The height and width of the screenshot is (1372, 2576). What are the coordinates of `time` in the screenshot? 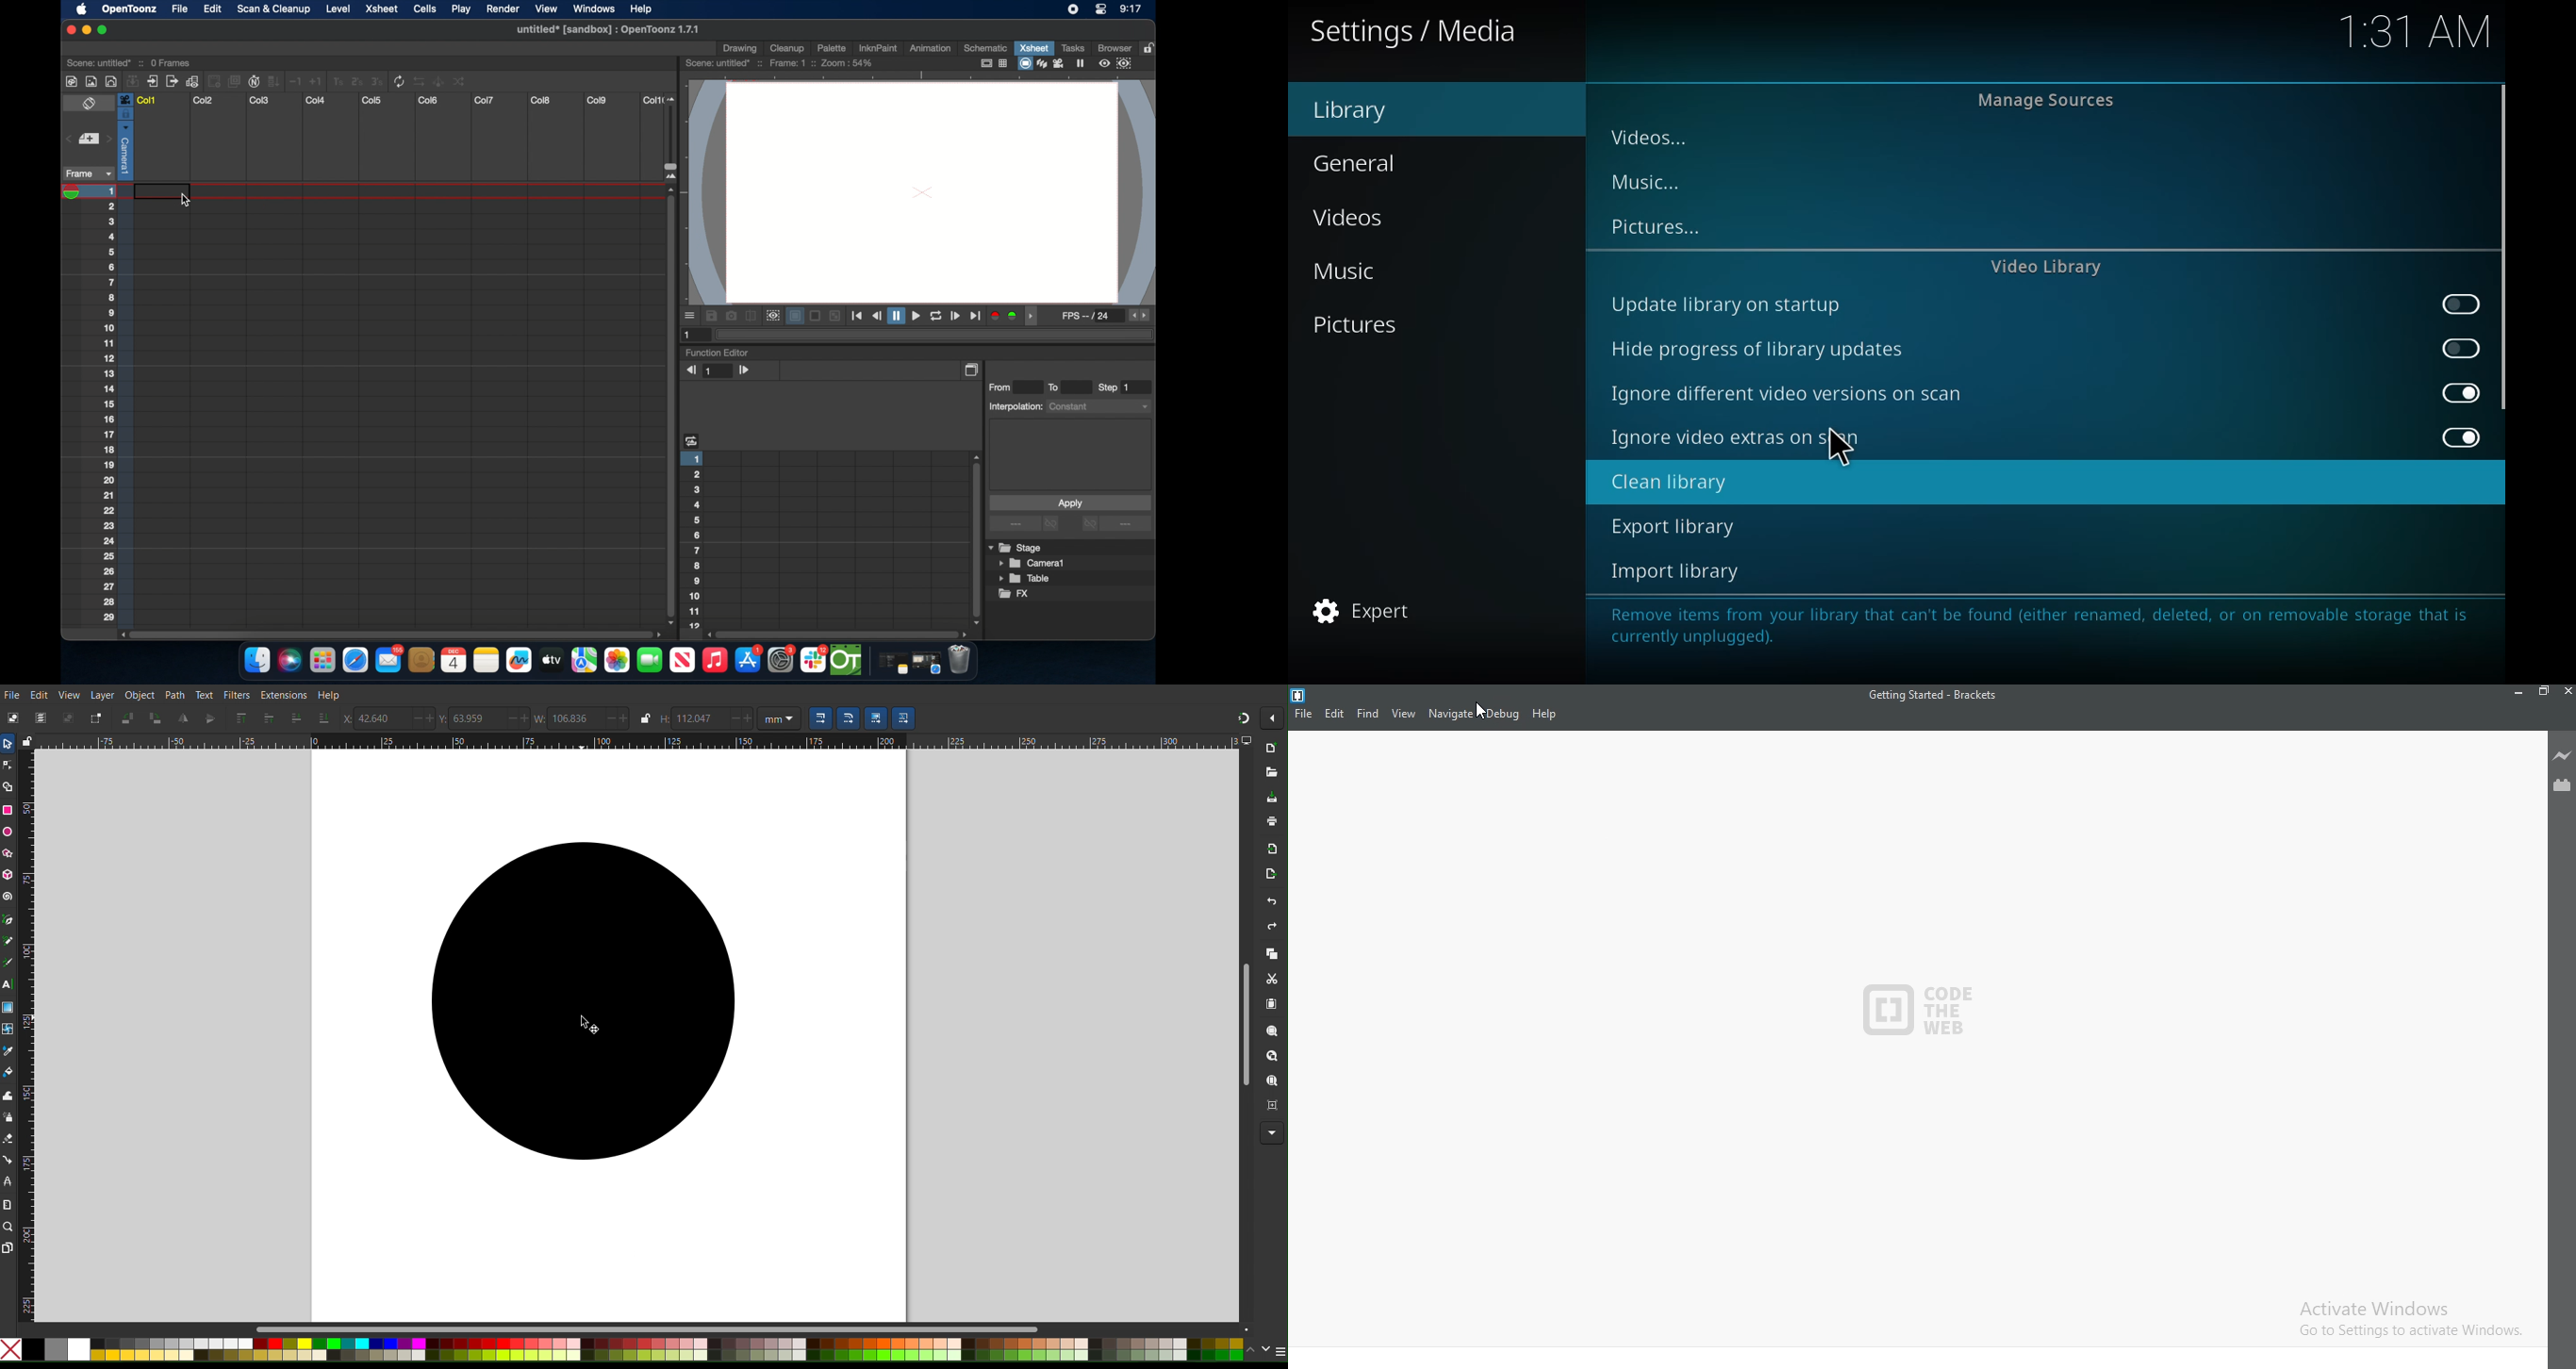 It's located at (1131, 10).